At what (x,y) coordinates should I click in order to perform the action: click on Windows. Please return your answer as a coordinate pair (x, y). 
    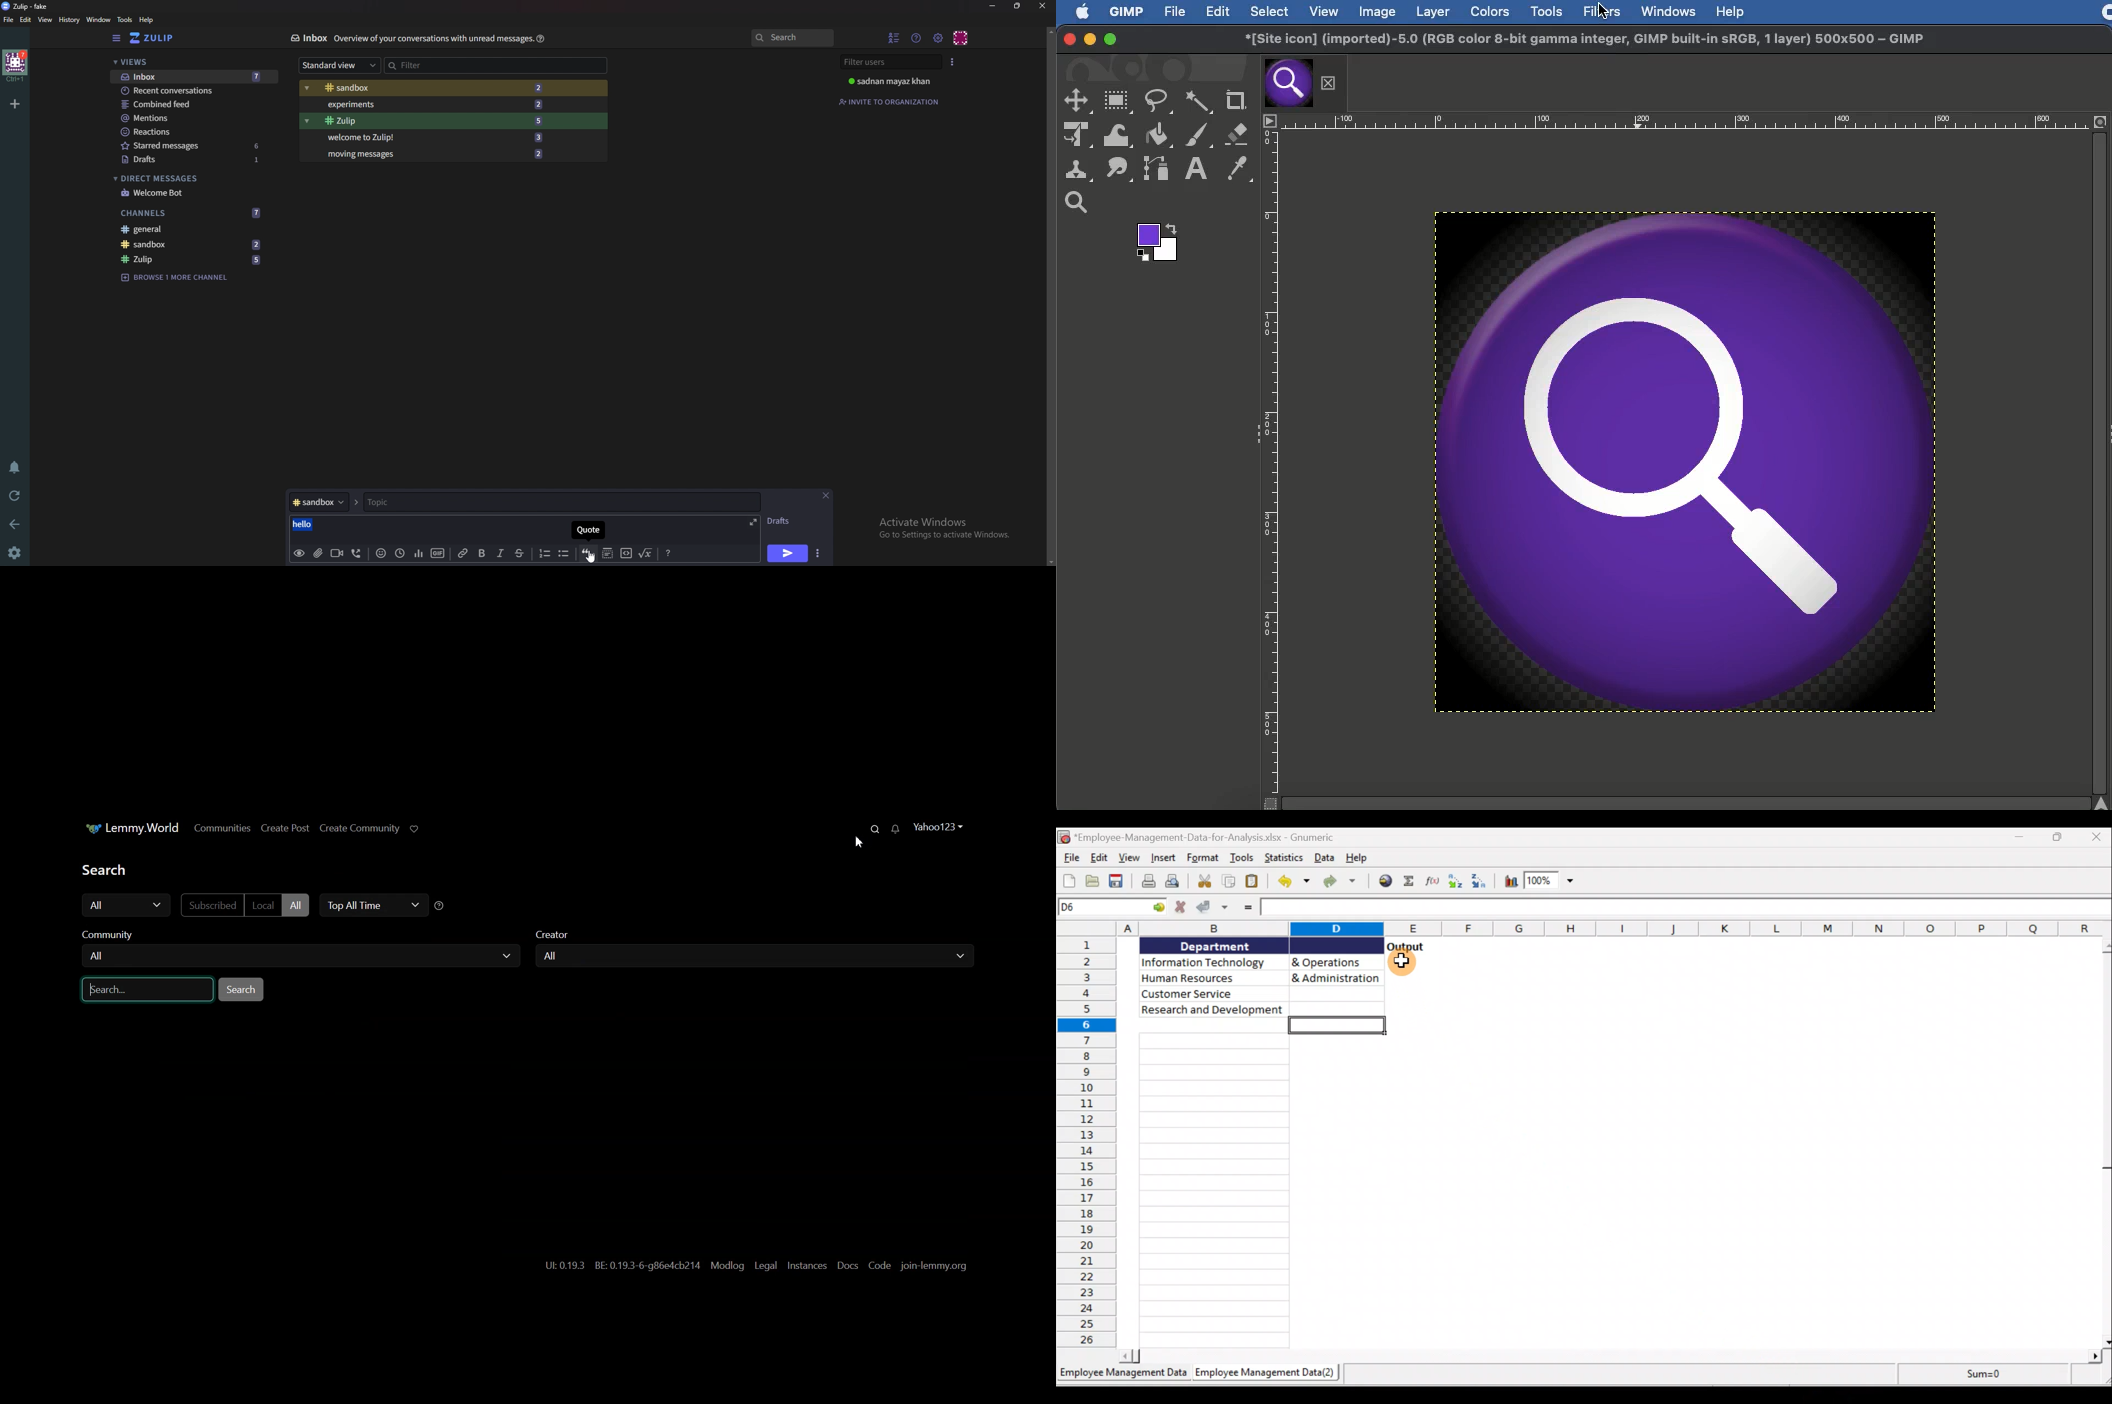
    Looking at the image, I should click on (1668, 10).